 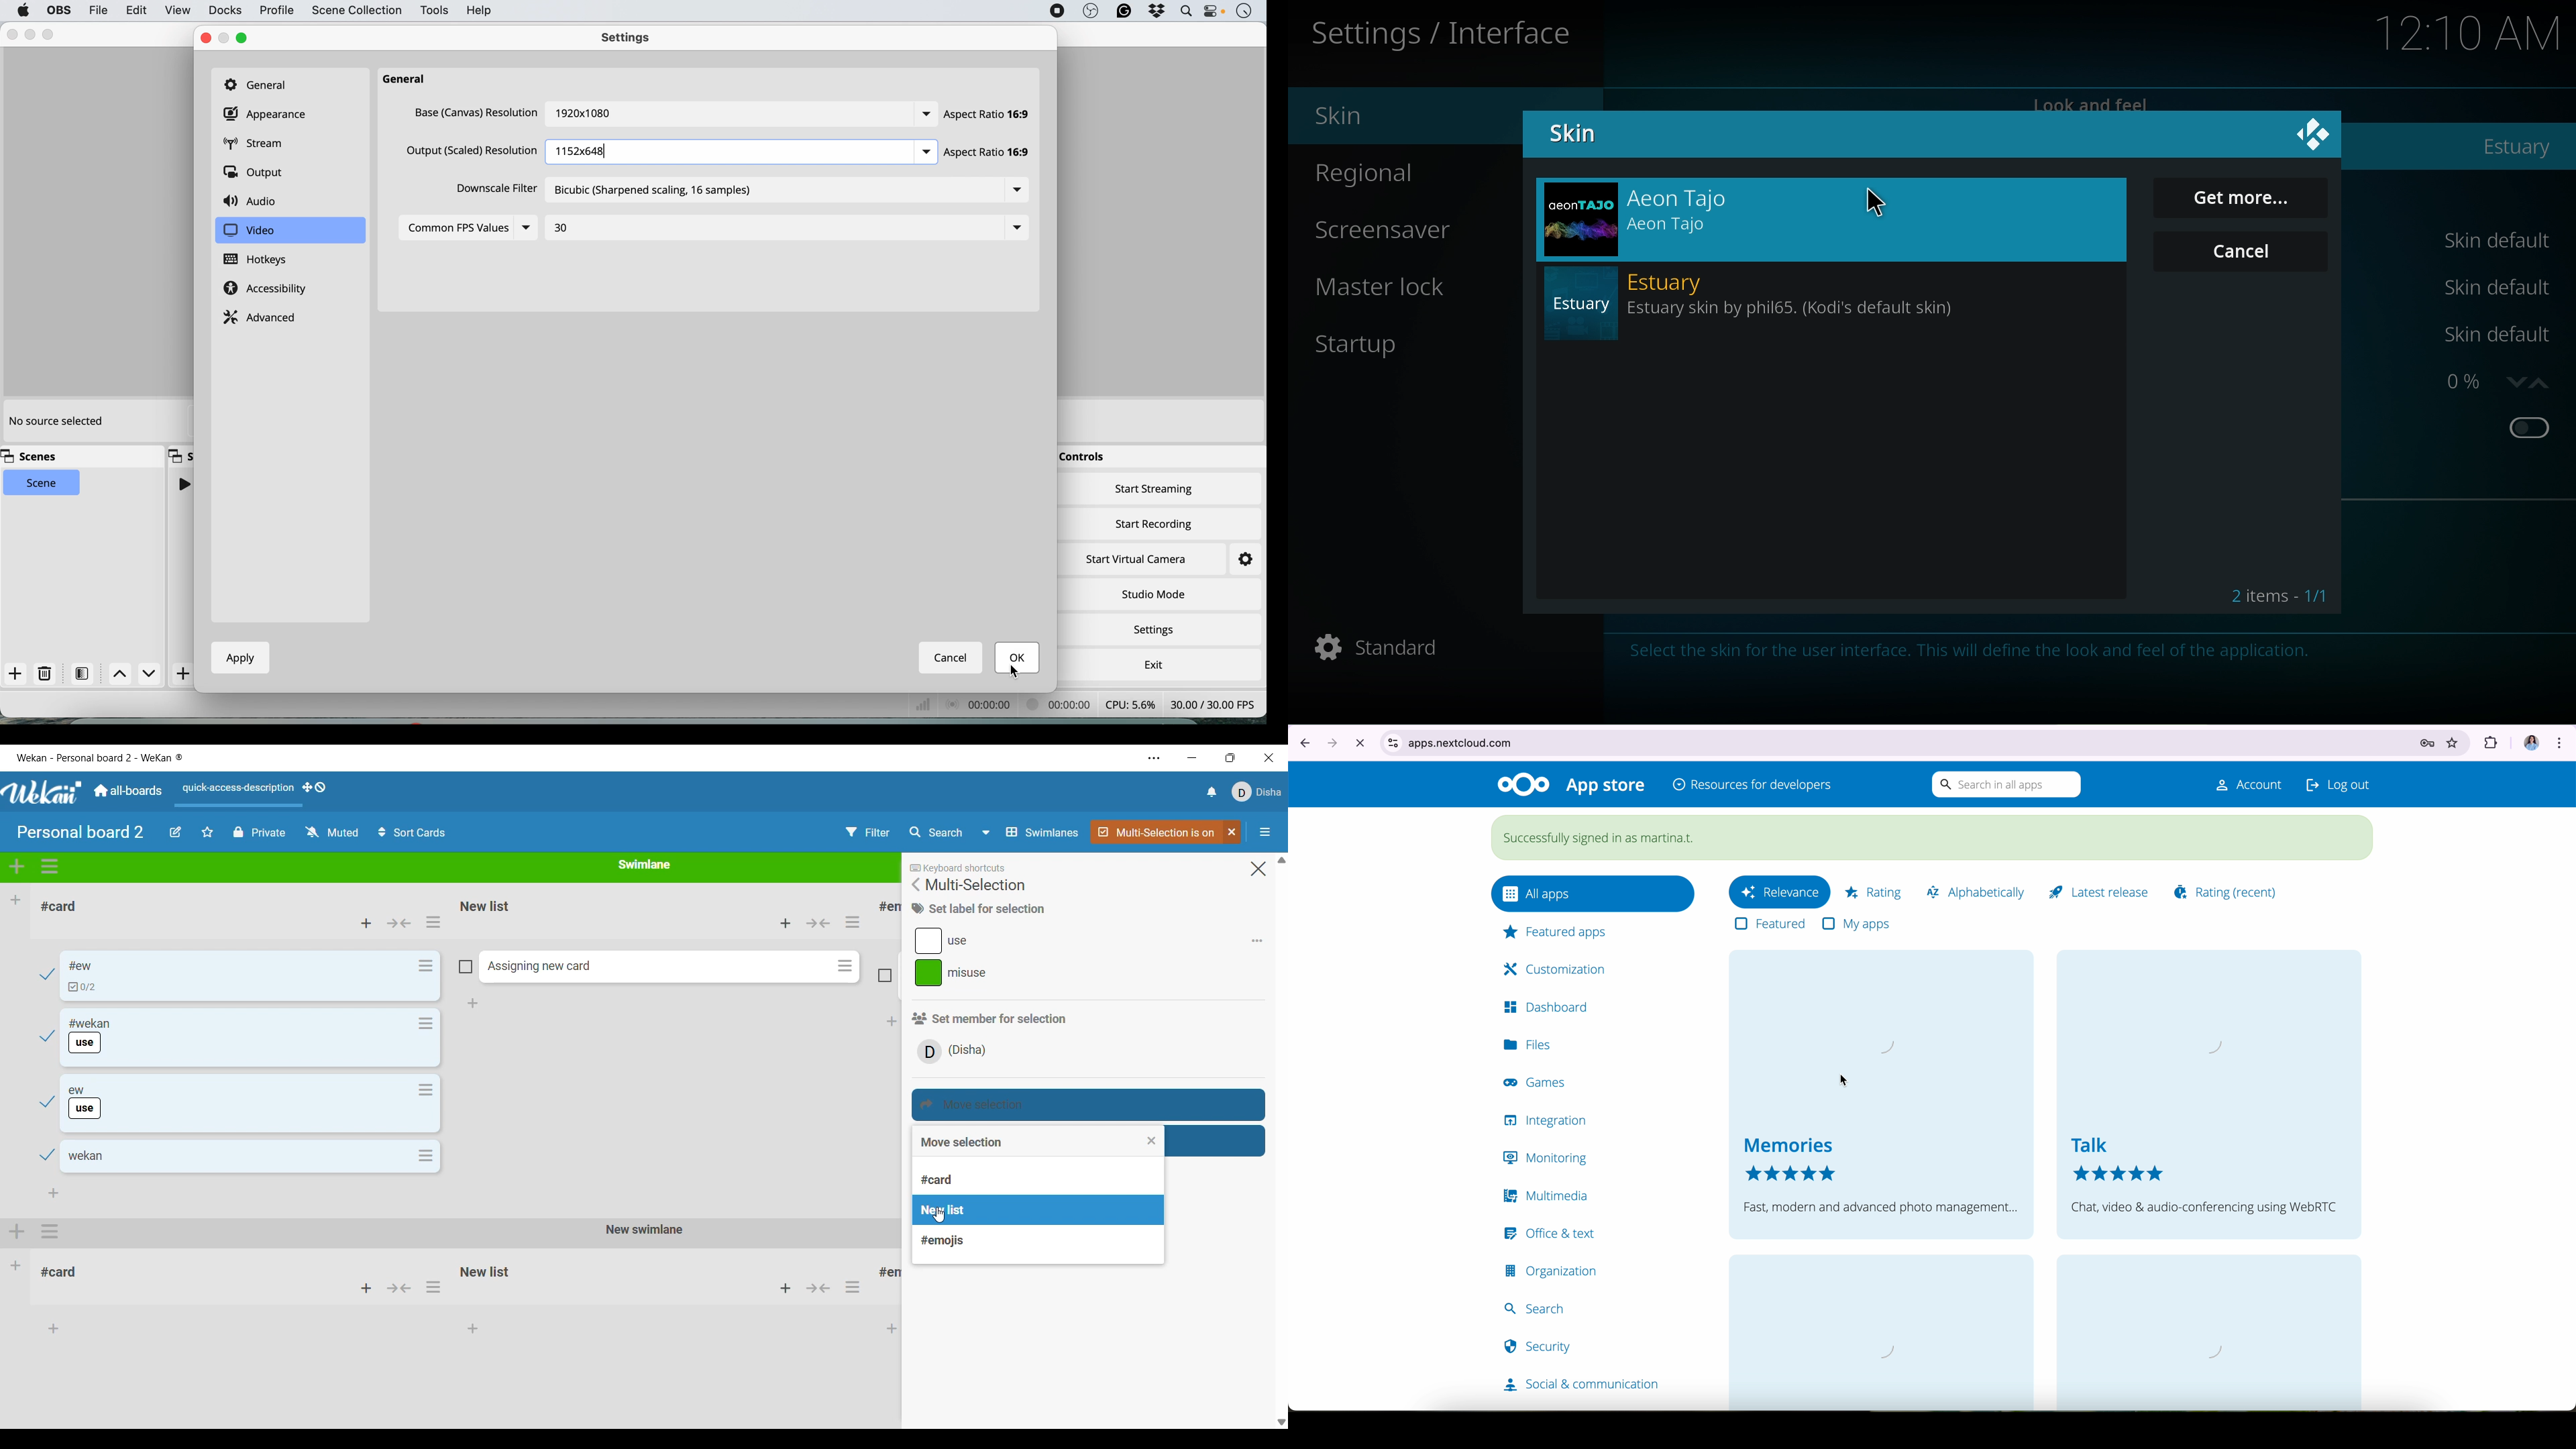 What do you see at coordinates (1236, 560) in the screenshot?
I see `settings` at bounding box center [1236, 560].